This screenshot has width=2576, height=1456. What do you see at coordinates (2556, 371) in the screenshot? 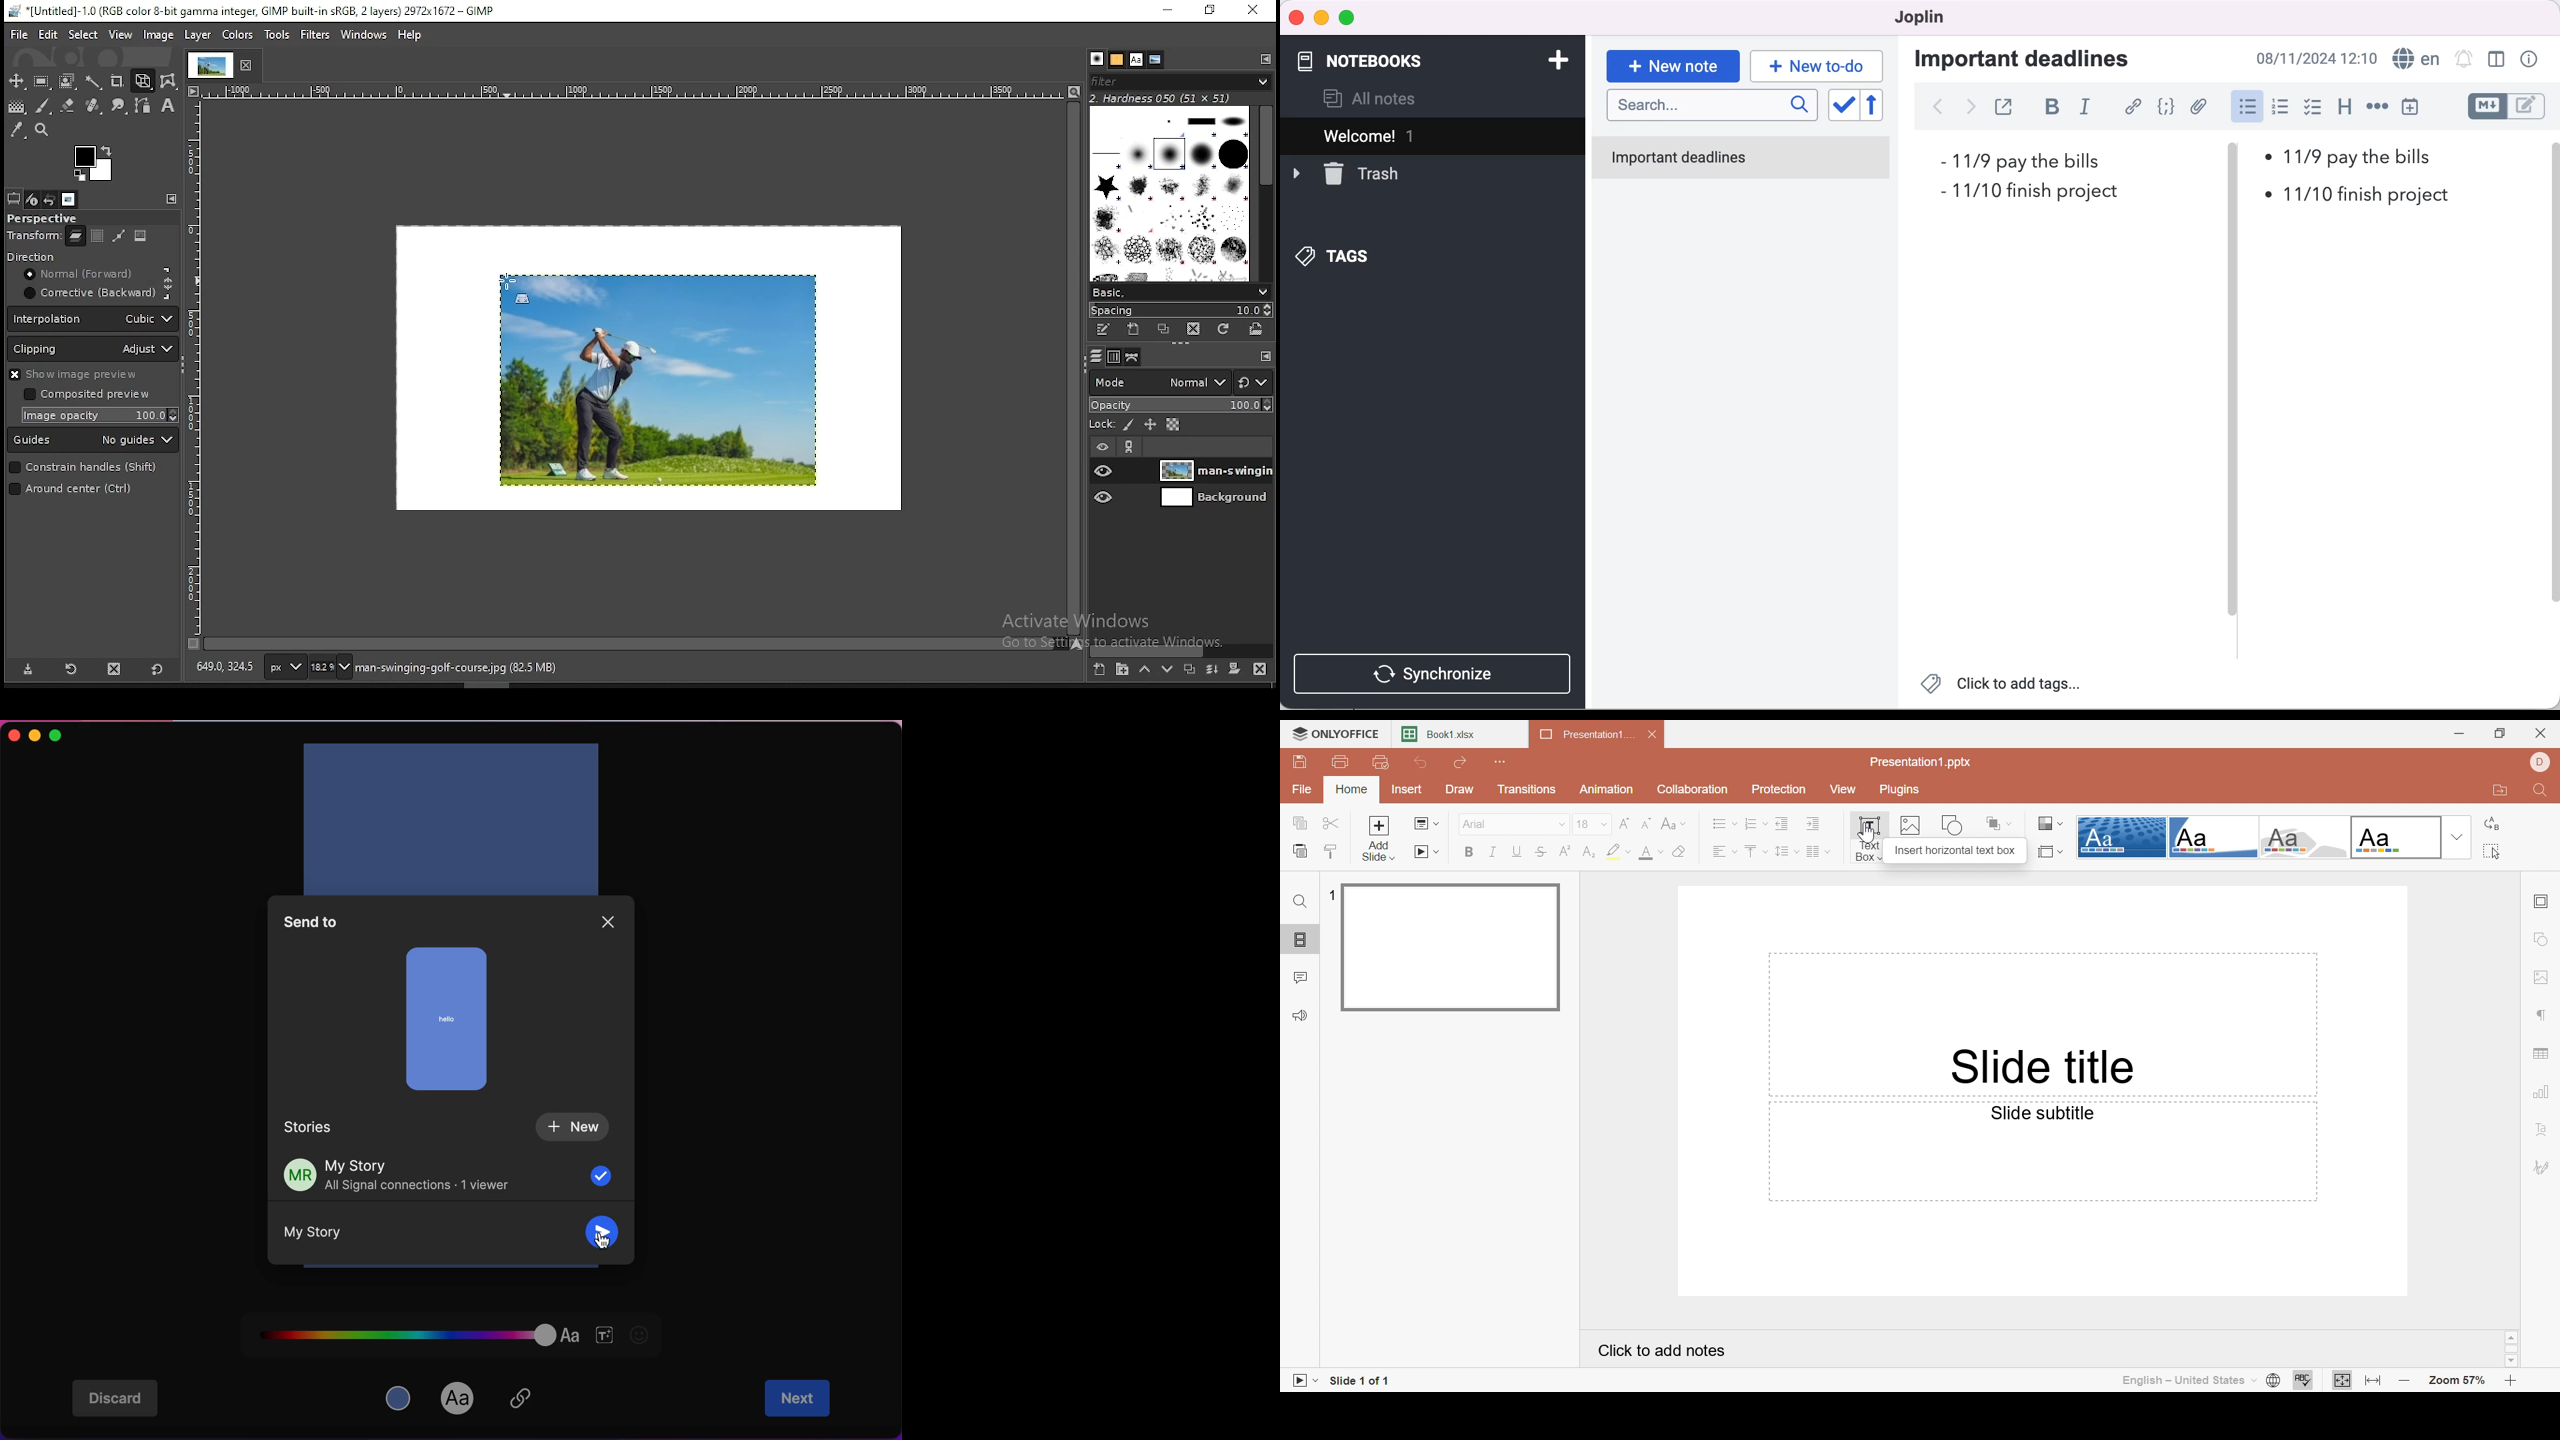
I see `Scrollbar` at bounding box center [2556, 371].